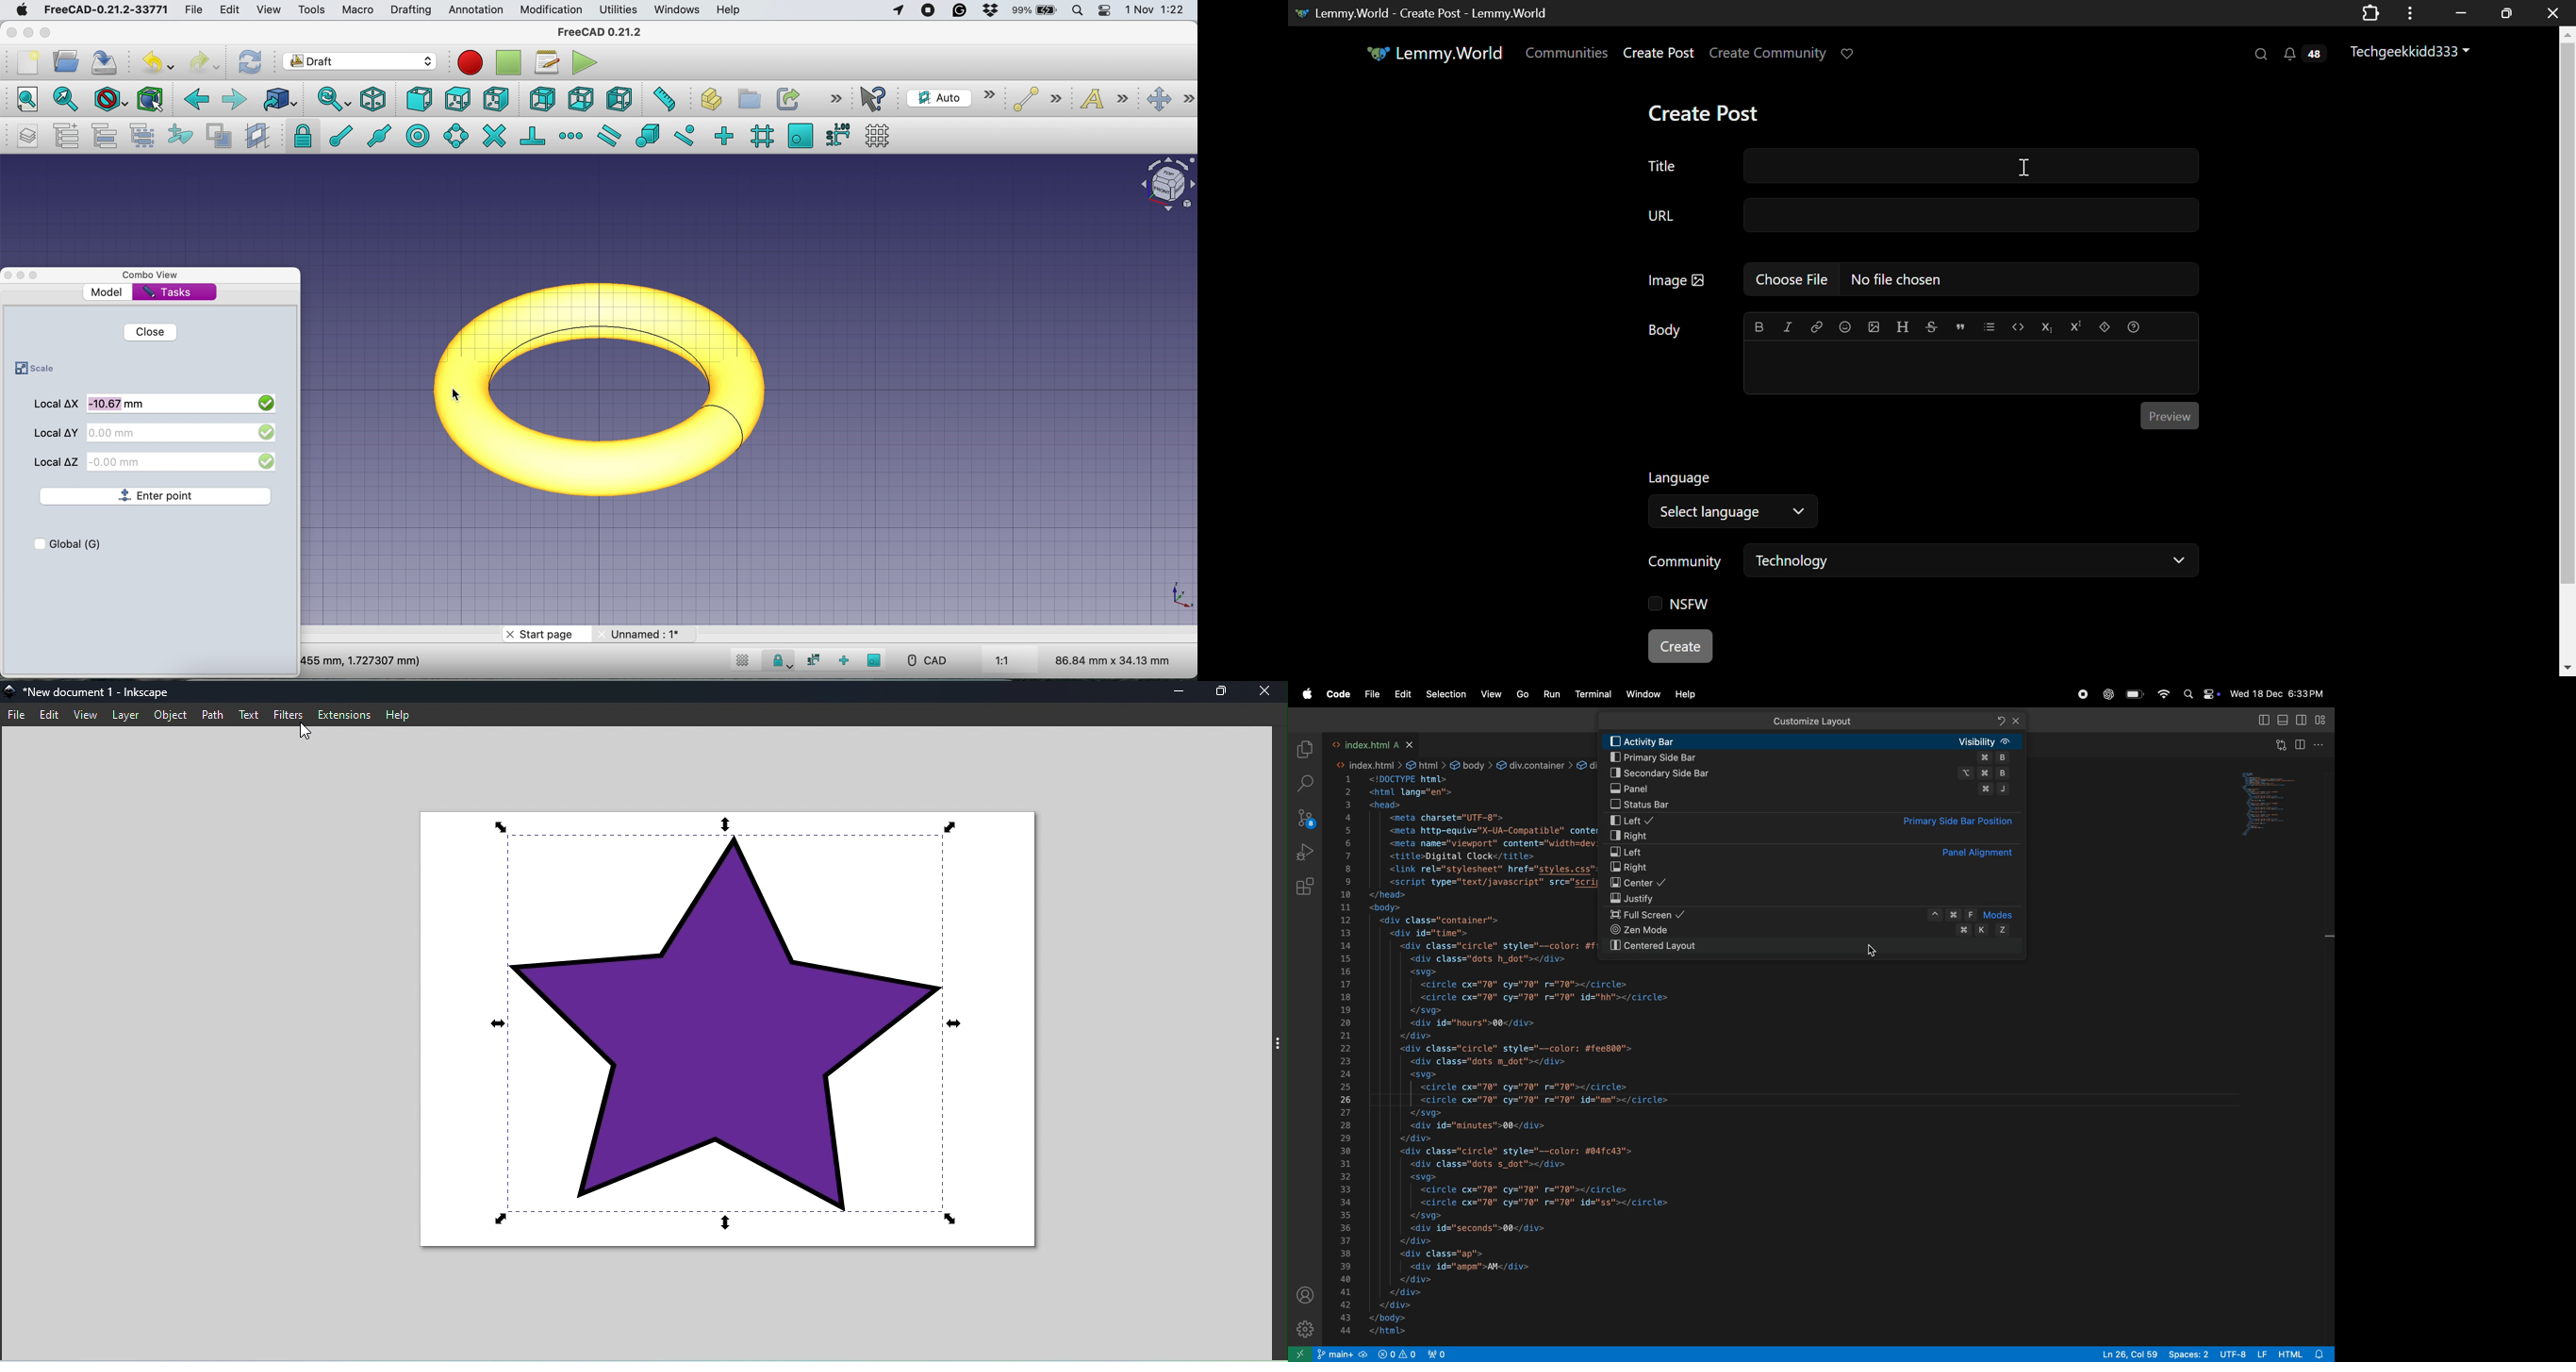 Image resolution: width=2576 pixels, height=1372 pixels. What do you see at coordinates (2263, 55) in the screenshot?
I see `Search` at bounding box center [2263, 55].